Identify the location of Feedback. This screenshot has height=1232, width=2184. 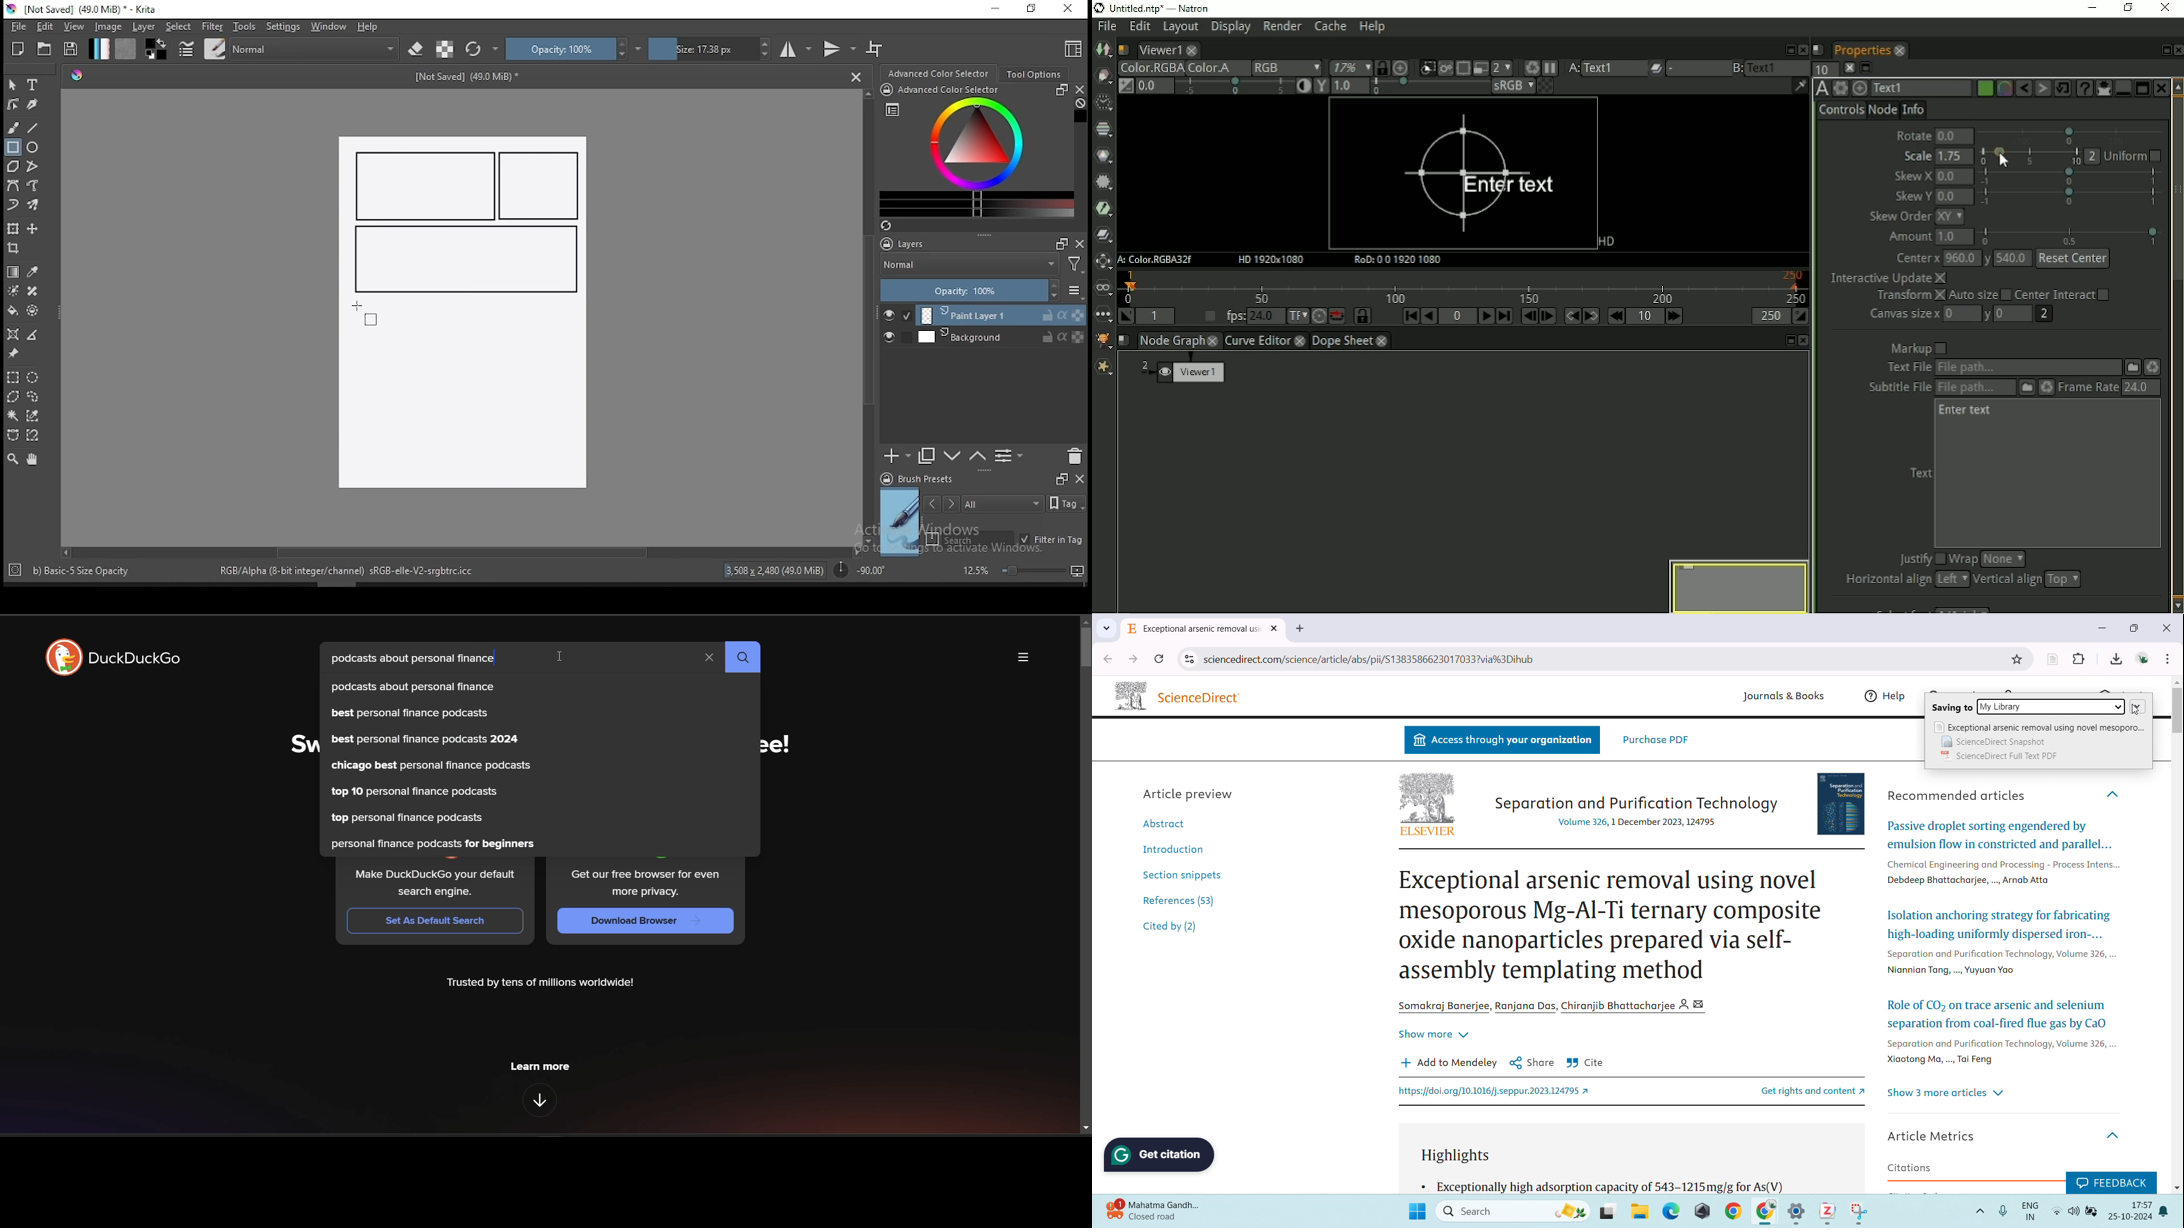
(2111, 1181).